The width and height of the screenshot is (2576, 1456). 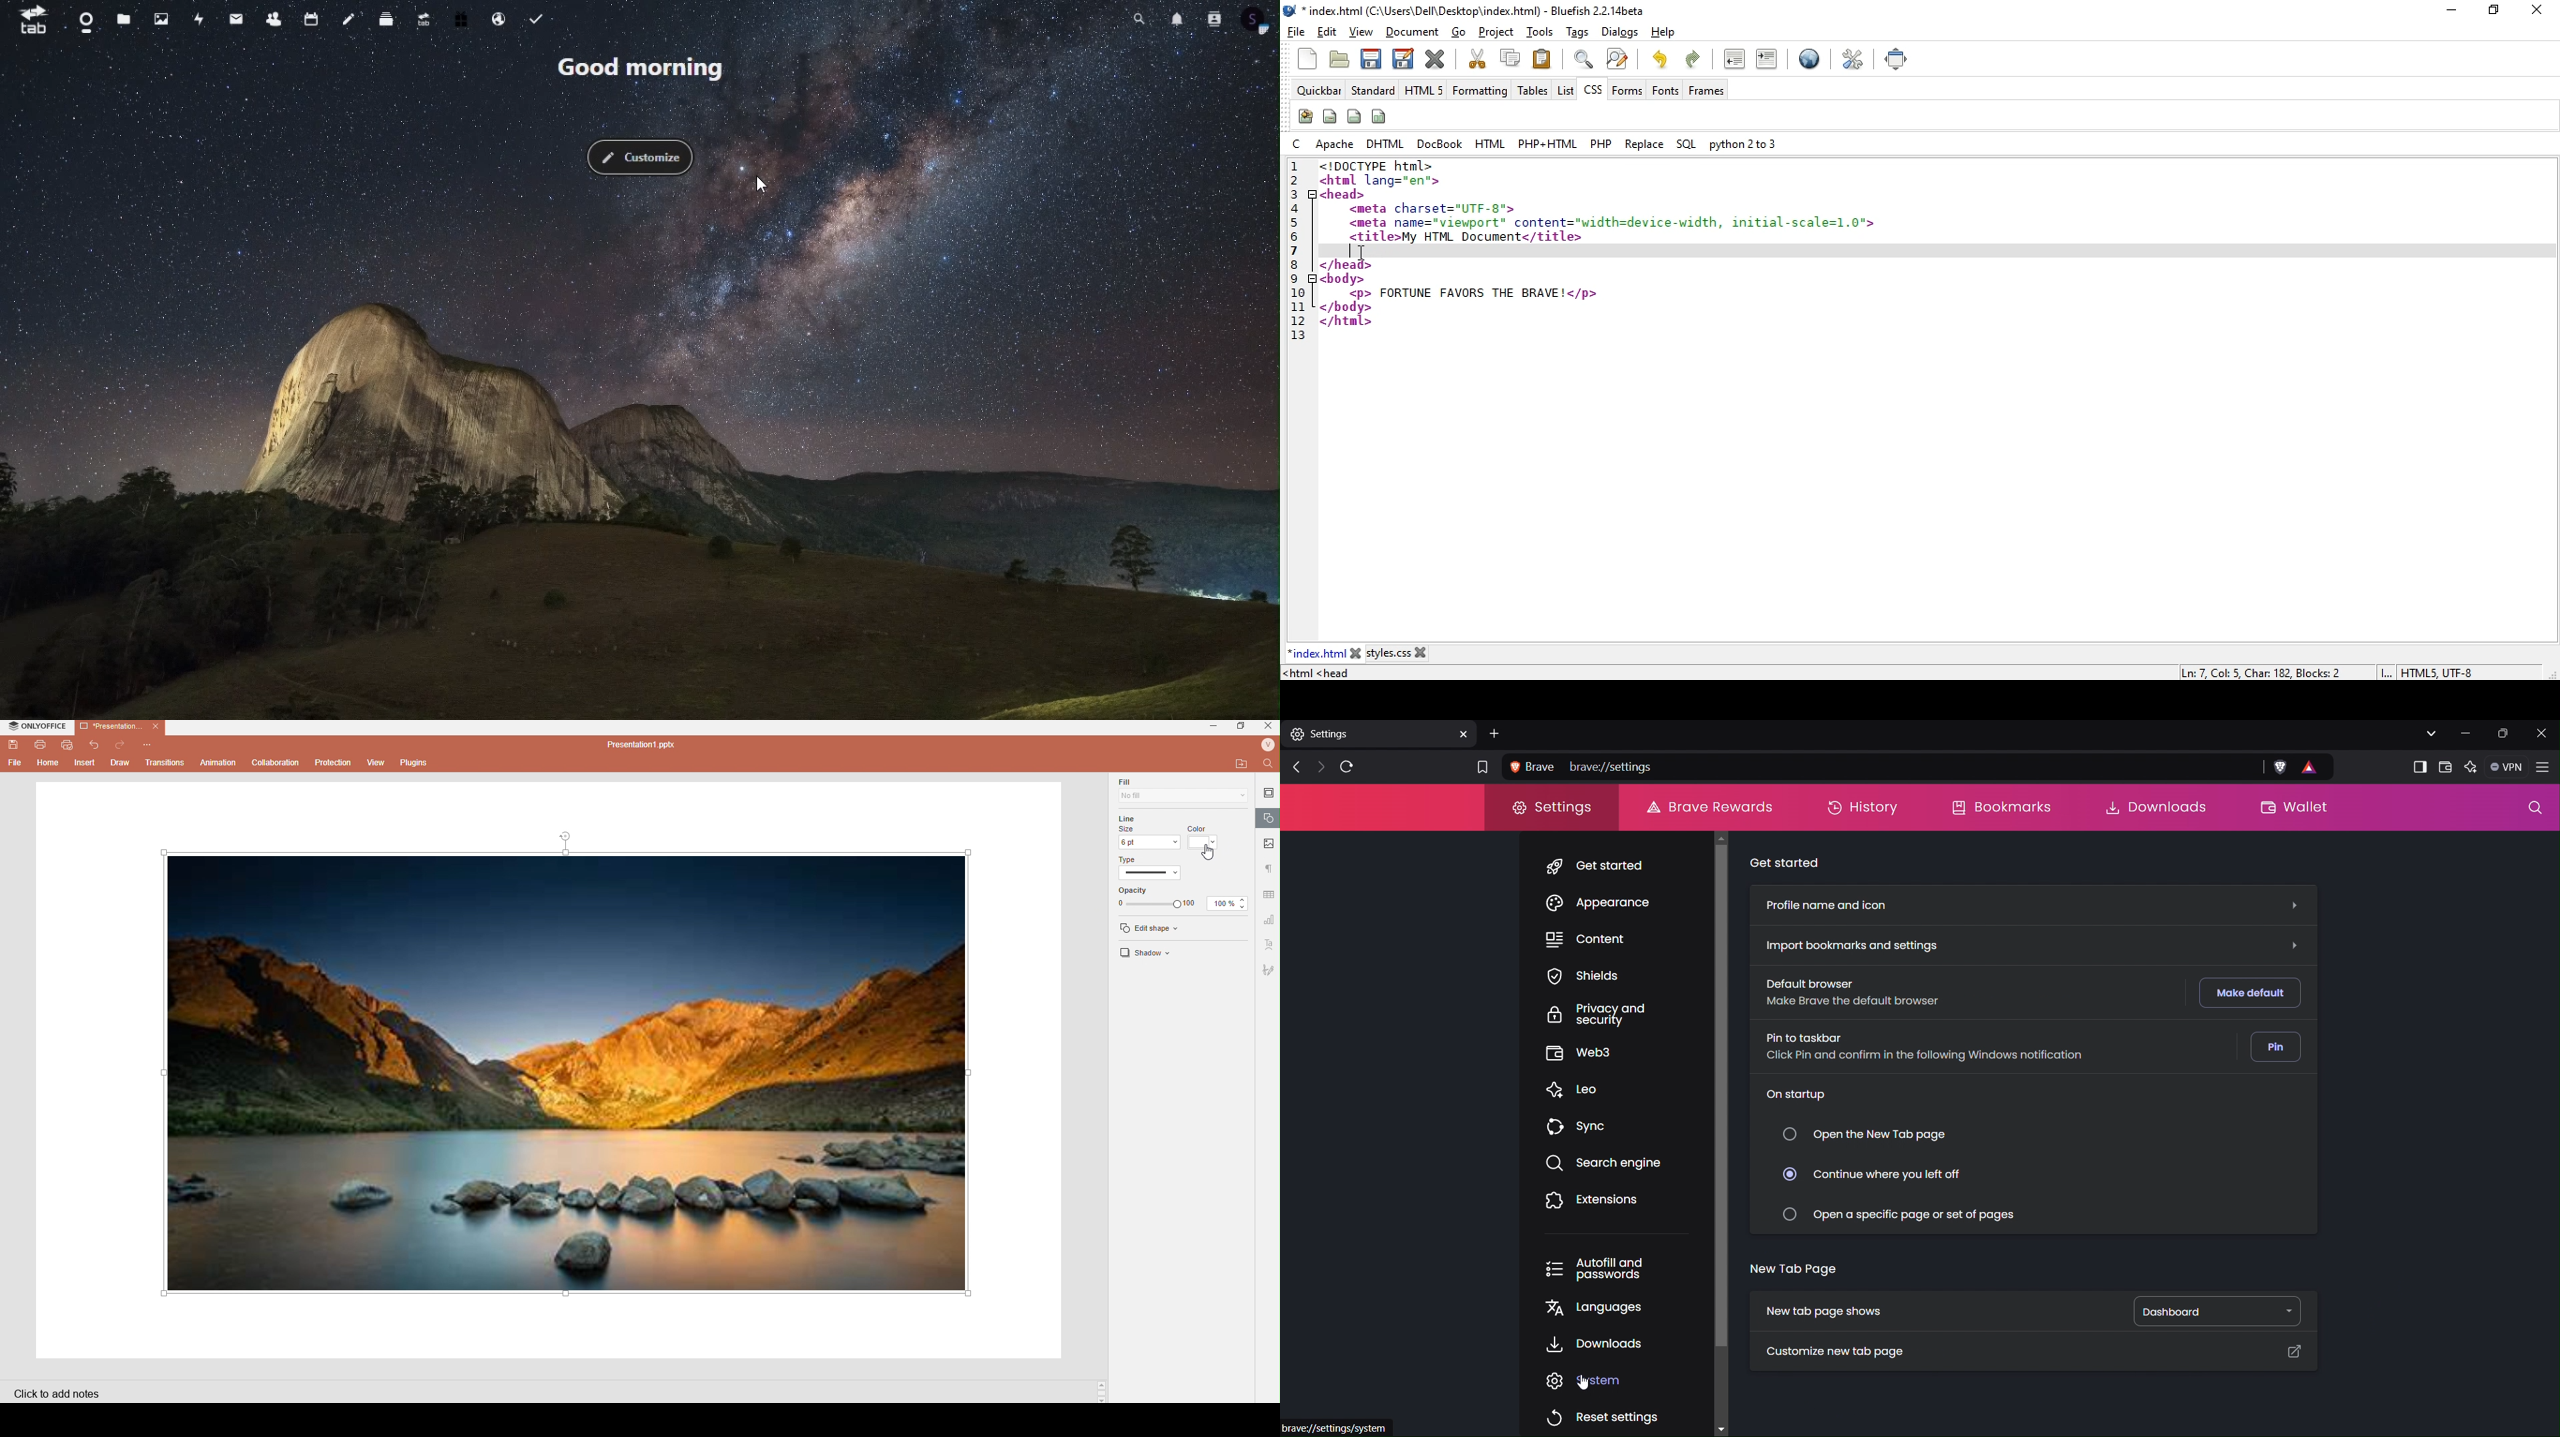 I want to click on contacts, so click(x=1213, y=17).